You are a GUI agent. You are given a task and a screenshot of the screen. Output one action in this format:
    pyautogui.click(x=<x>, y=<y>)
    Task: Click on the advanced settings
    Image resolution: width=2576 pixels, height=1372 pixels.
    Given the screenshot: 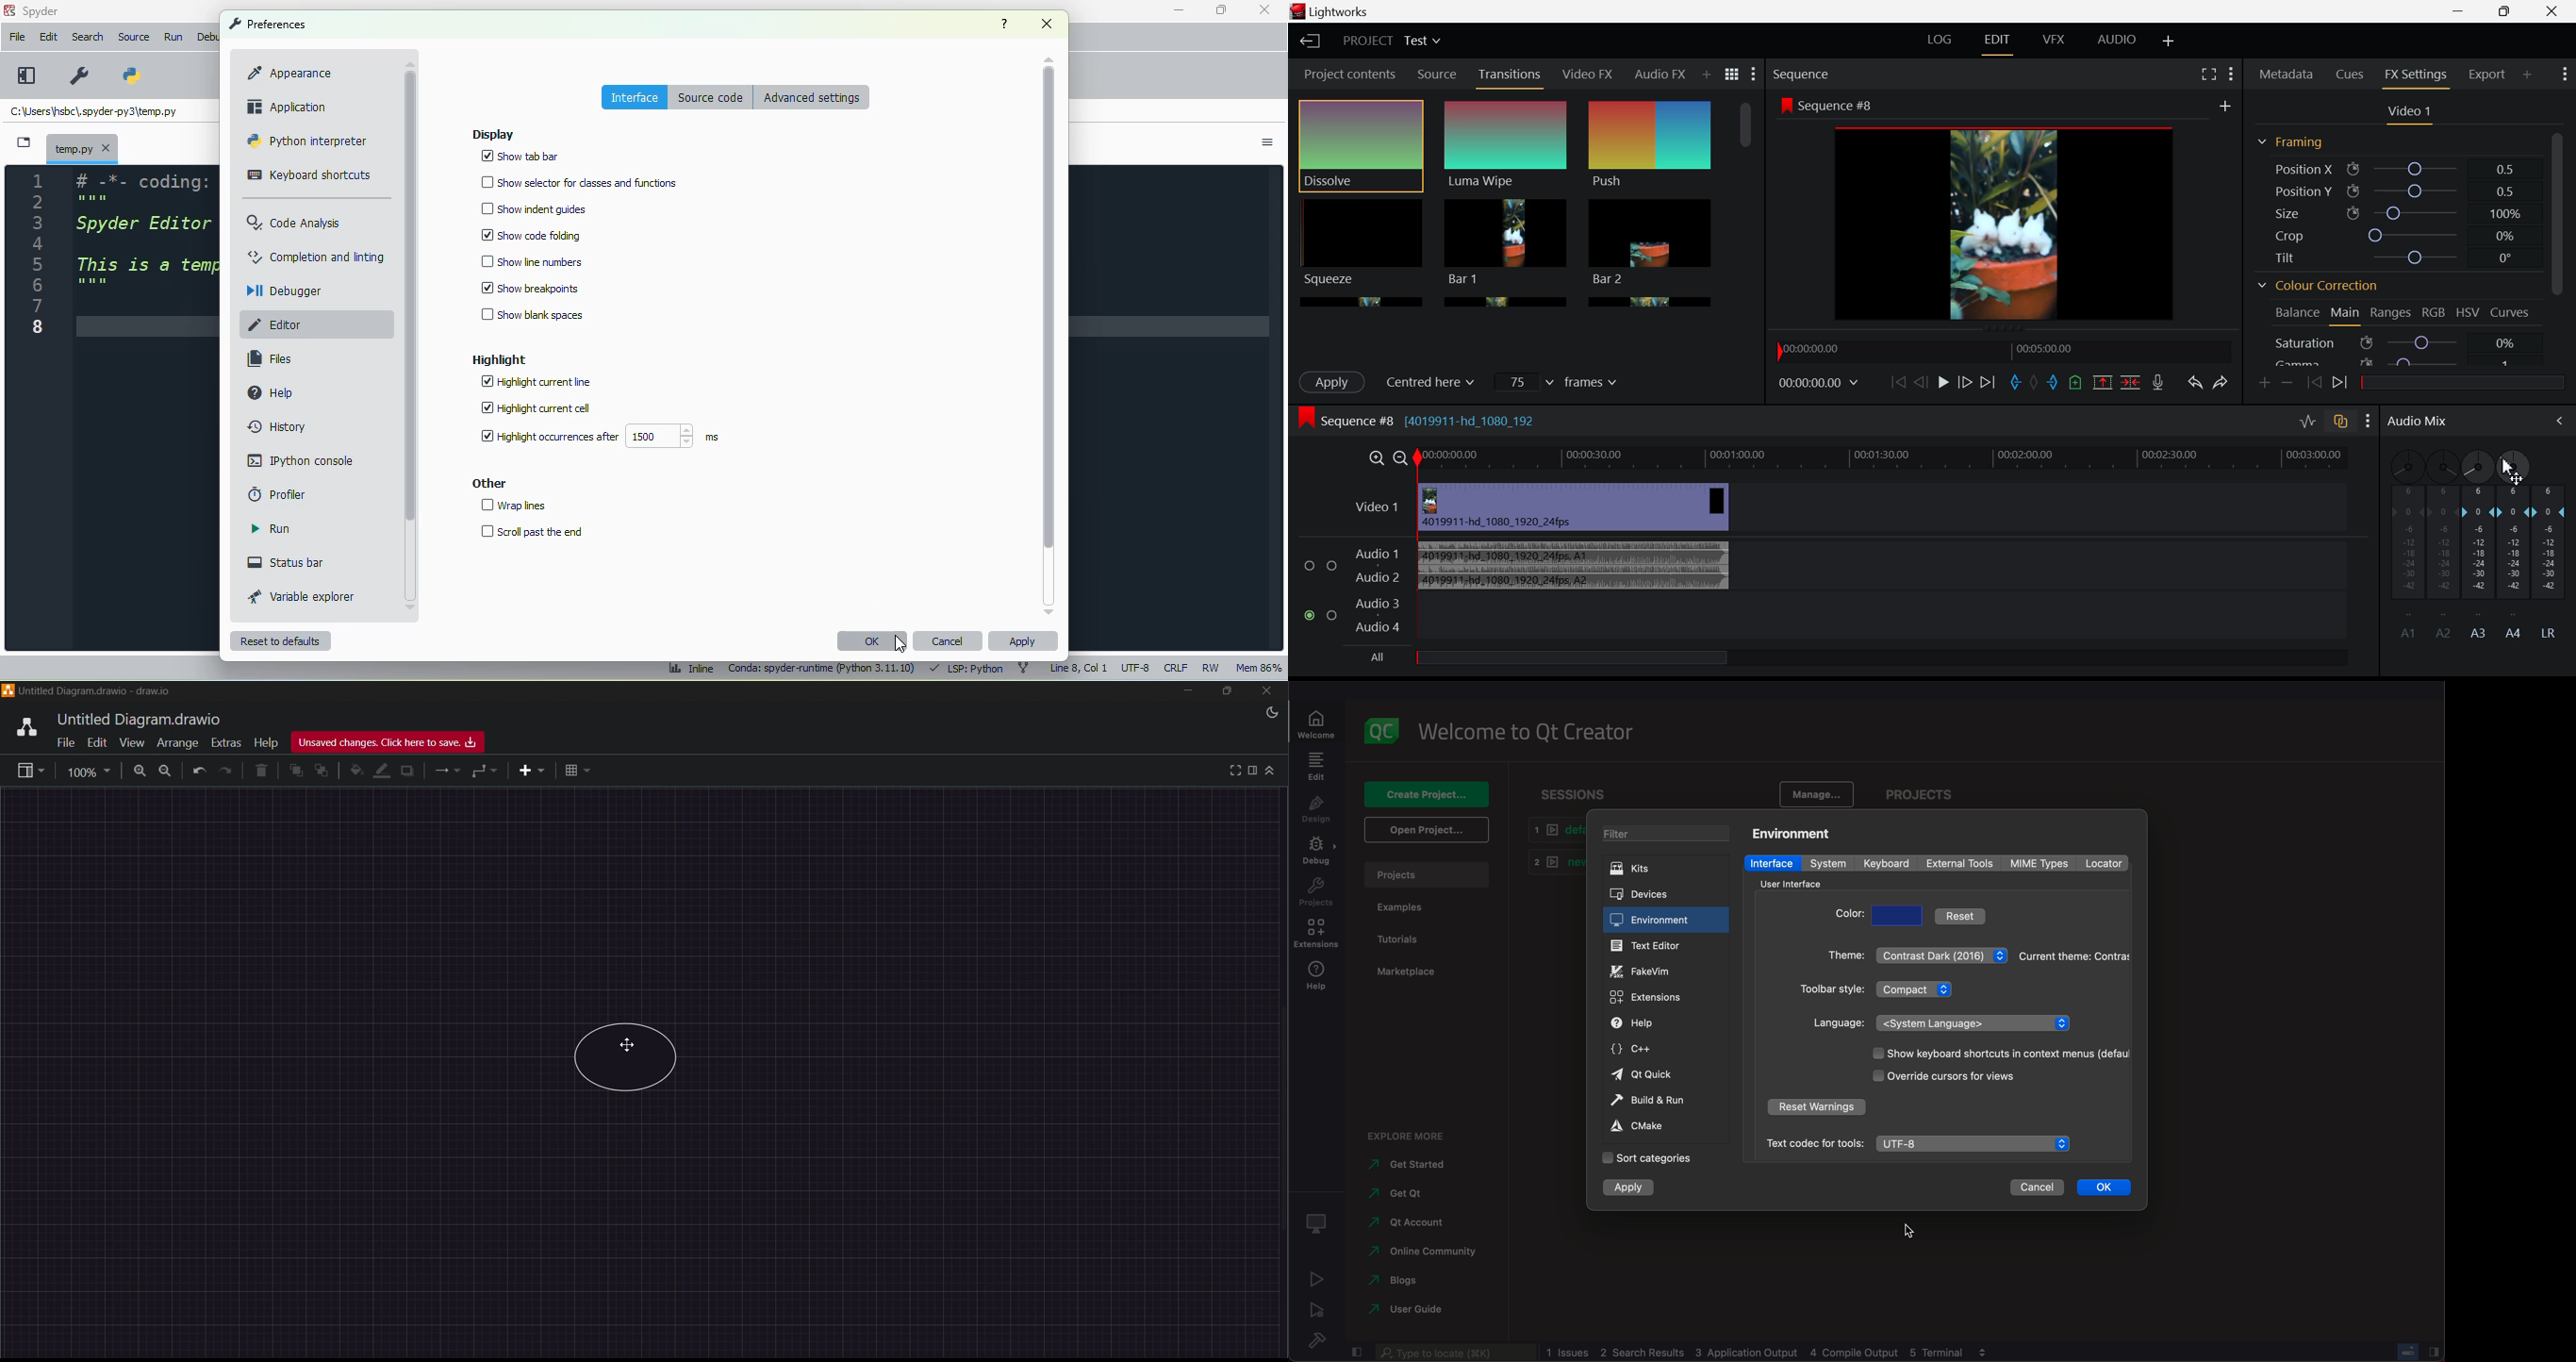 What is the action you would take?
    pyautogui.click(x=813, y=96)
    